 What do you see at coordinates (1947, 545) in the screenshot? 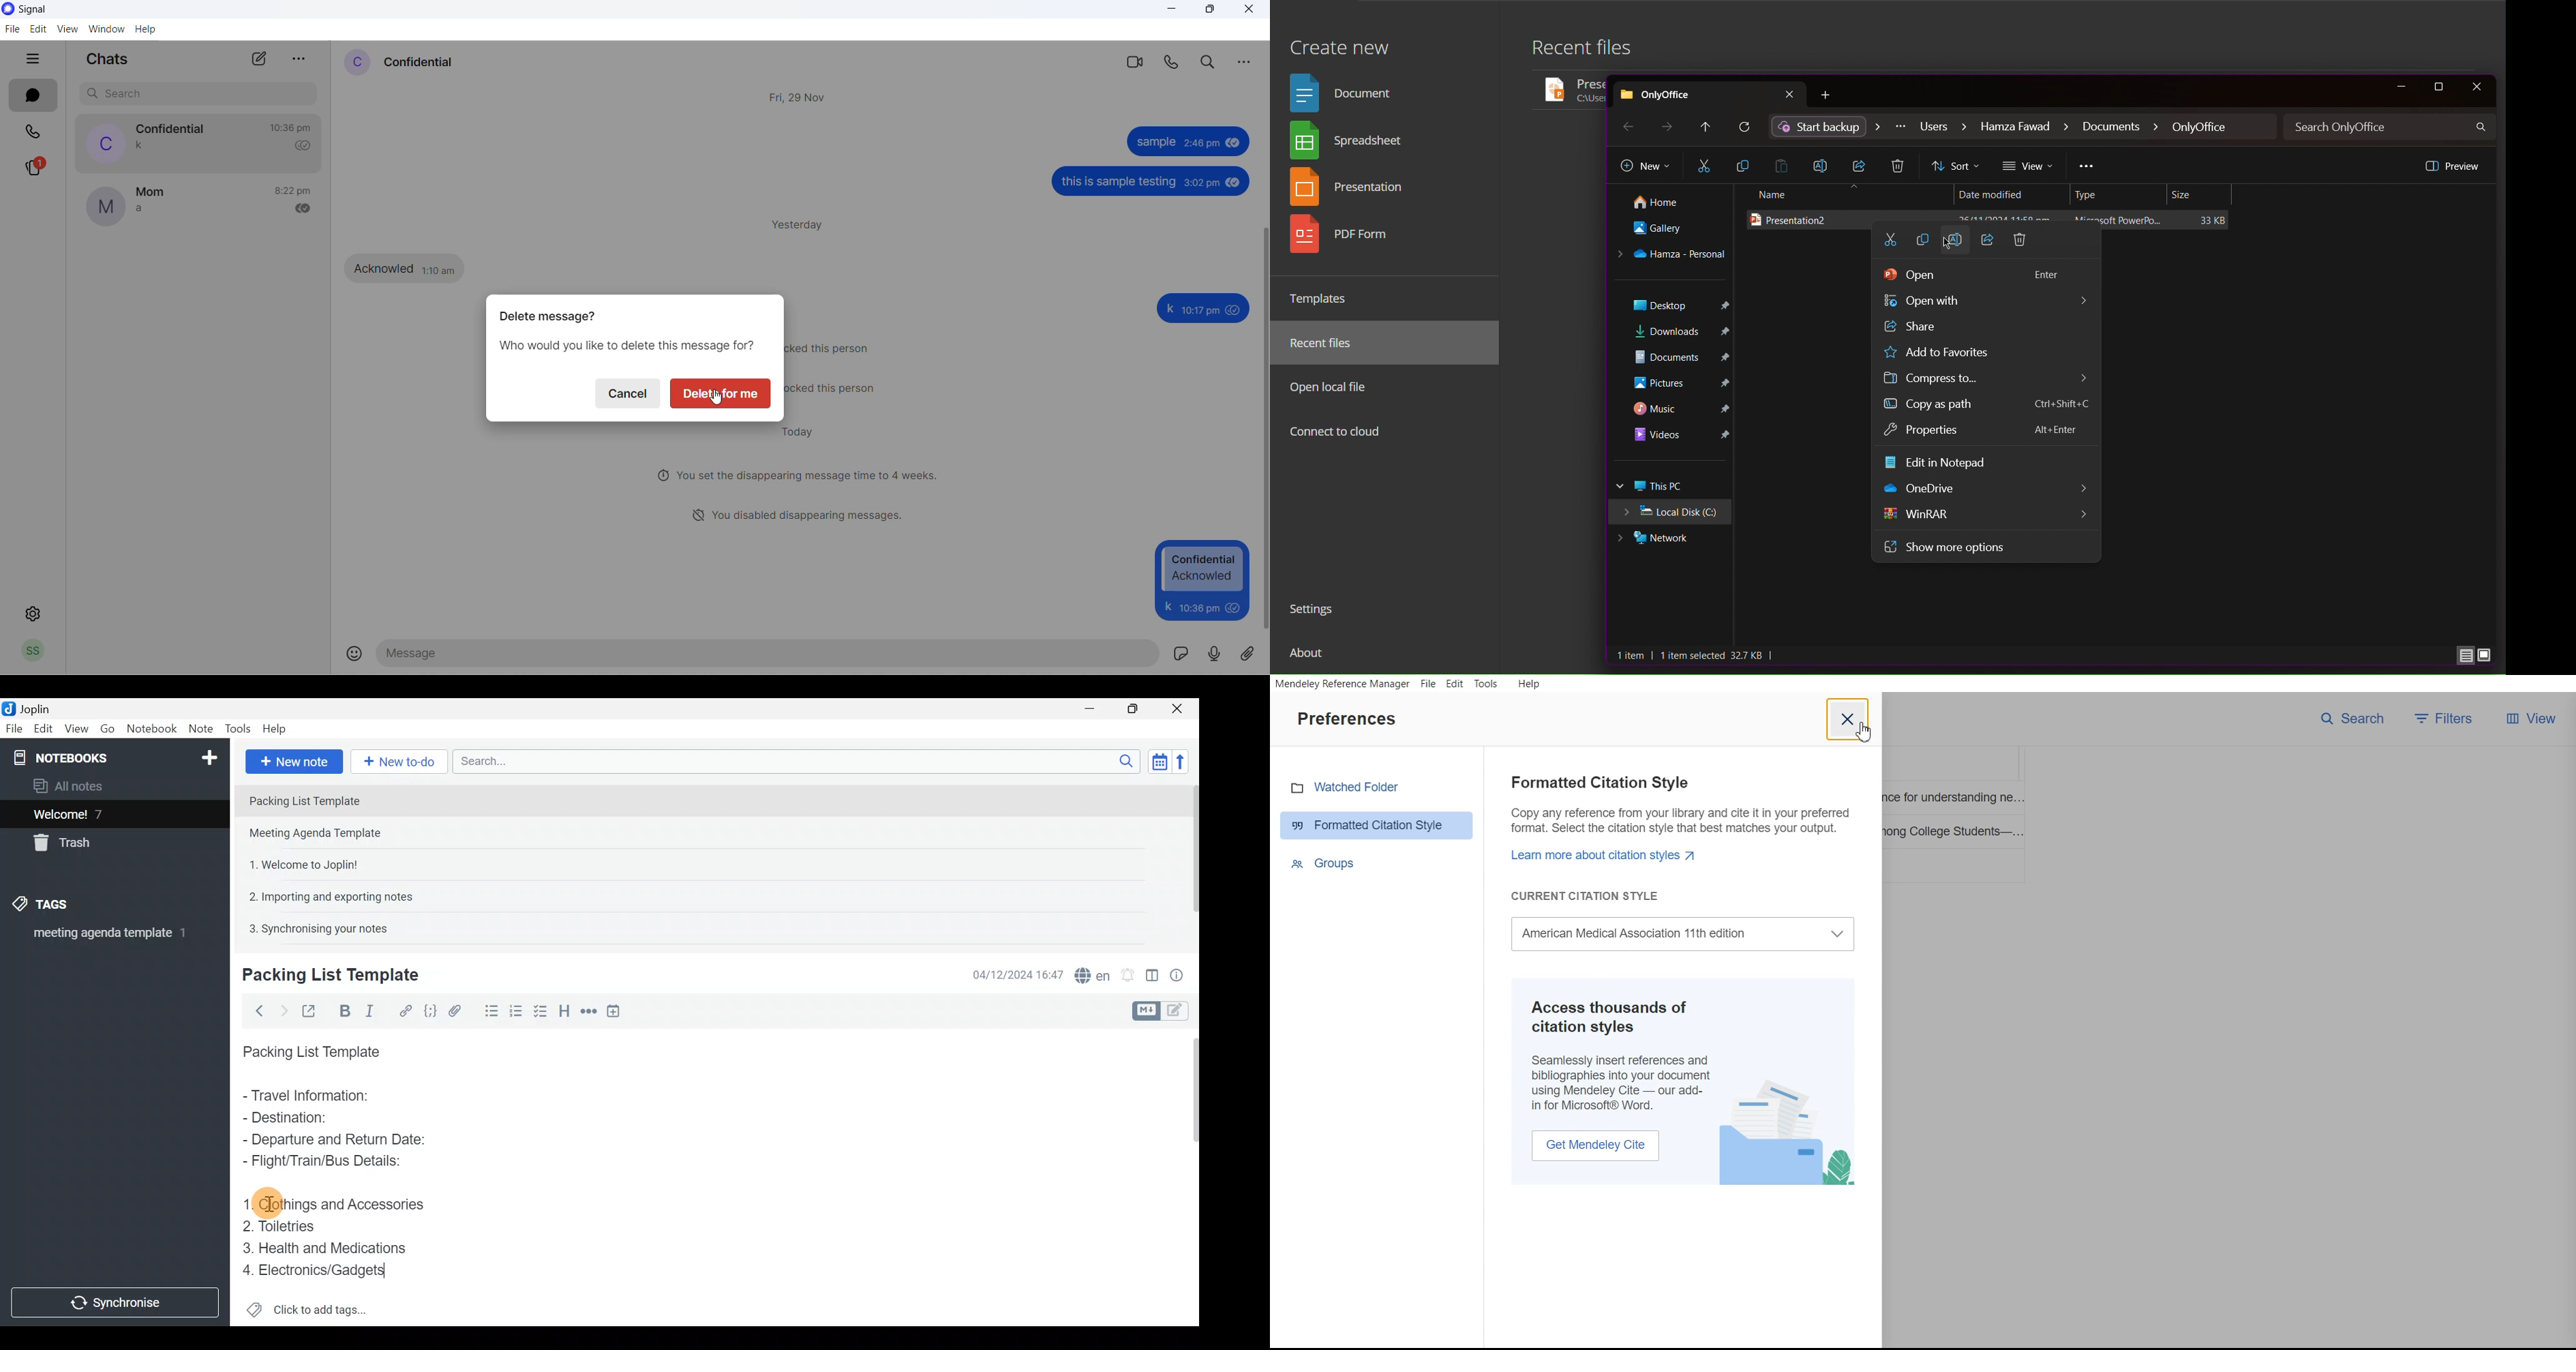
I see `Show more options` at bounding box center [1947, 545].